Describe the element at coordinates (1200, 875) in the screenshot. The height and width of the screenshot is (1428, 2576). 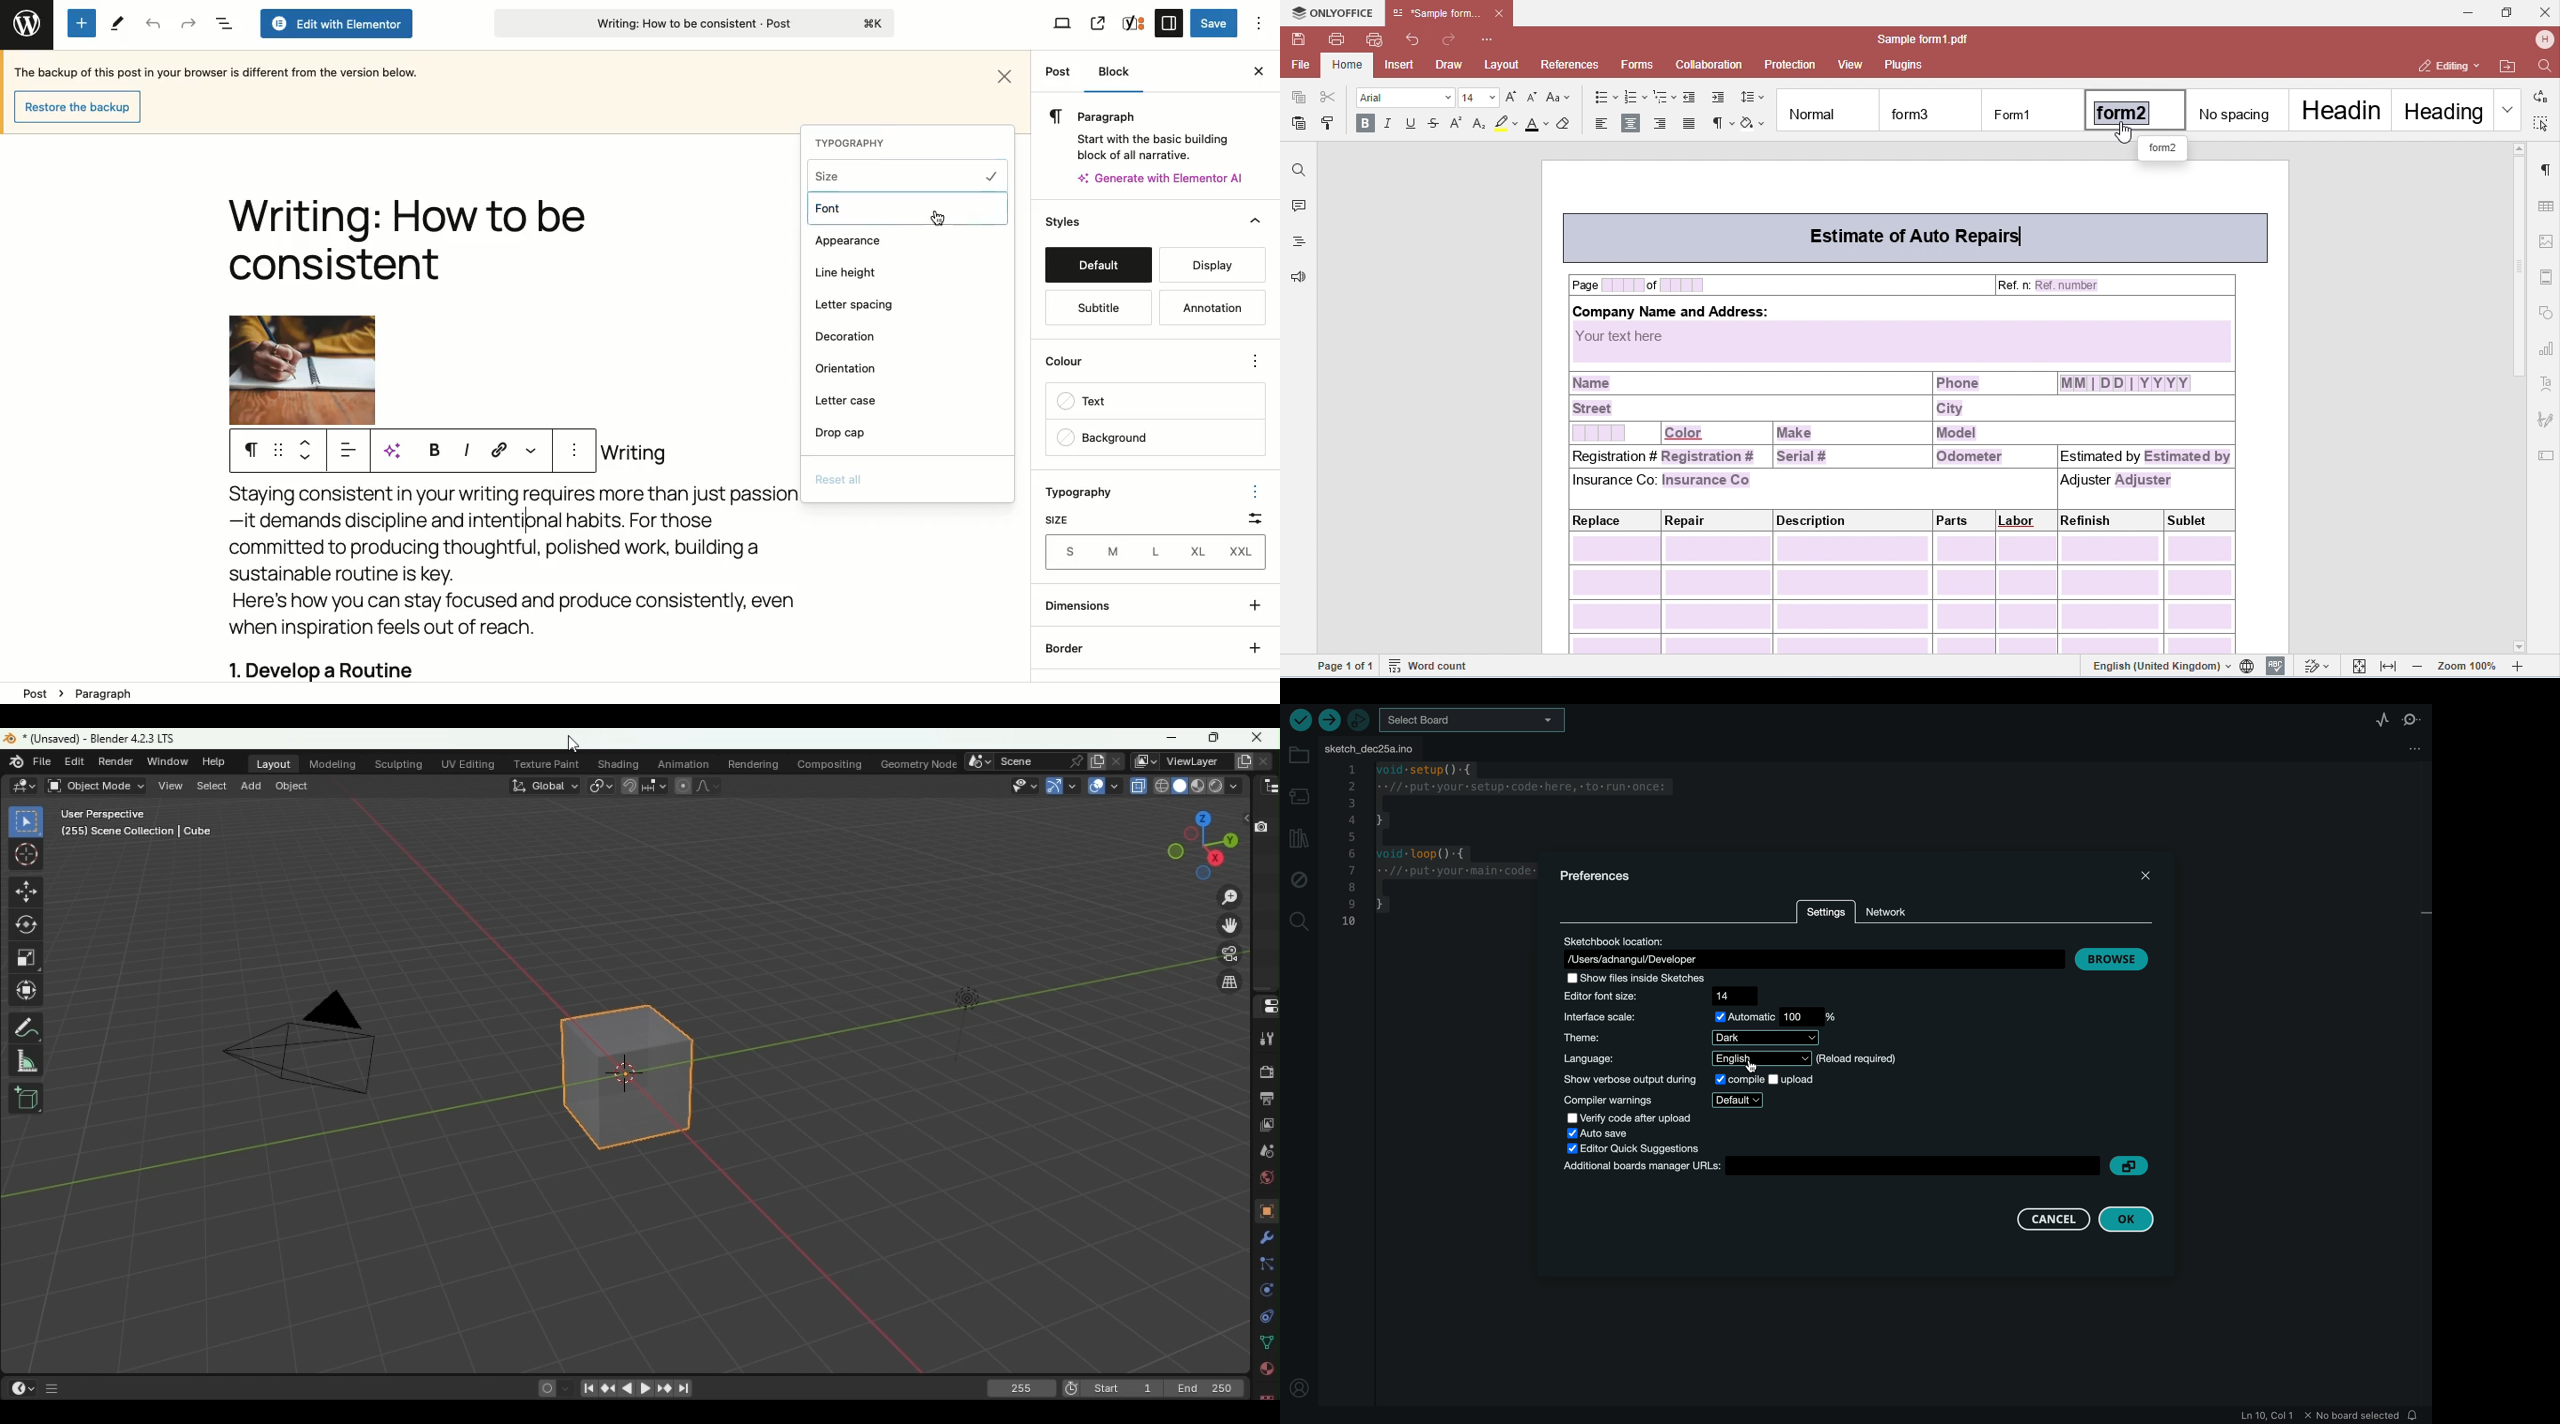
I see `Rotate the view` at that location.